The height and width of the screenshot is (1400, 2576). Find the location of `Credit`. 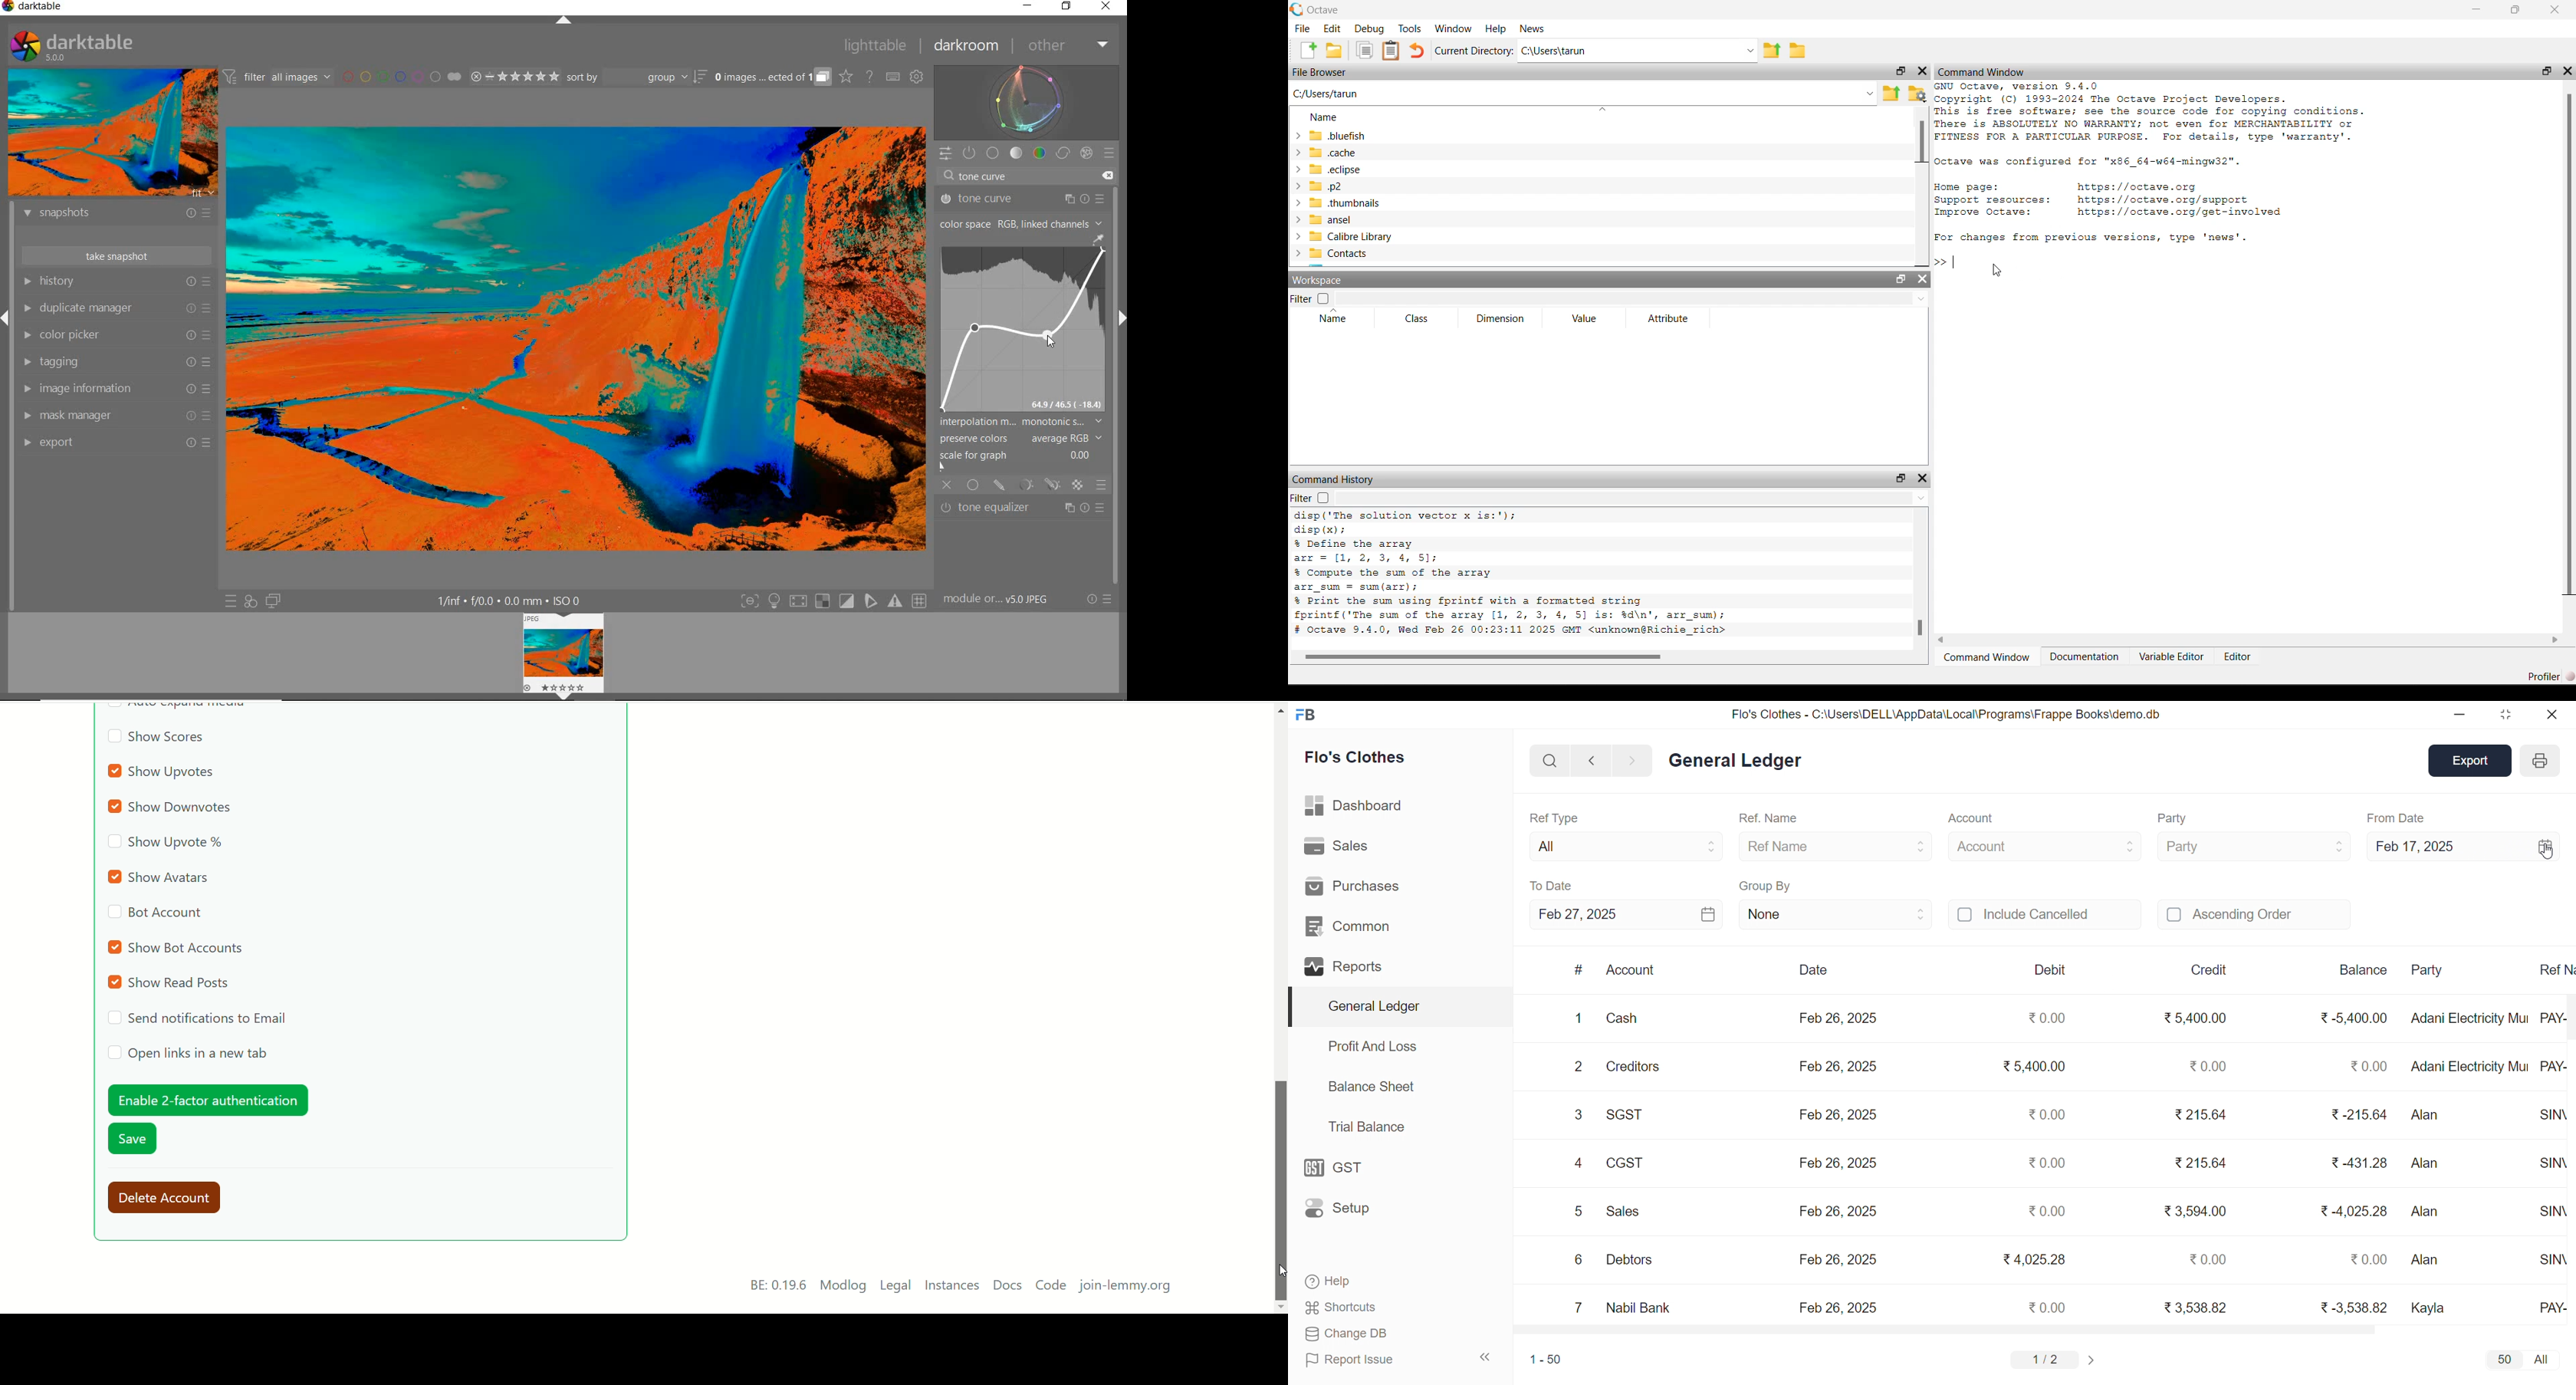

Credit is located at coordinates (2210, 970).